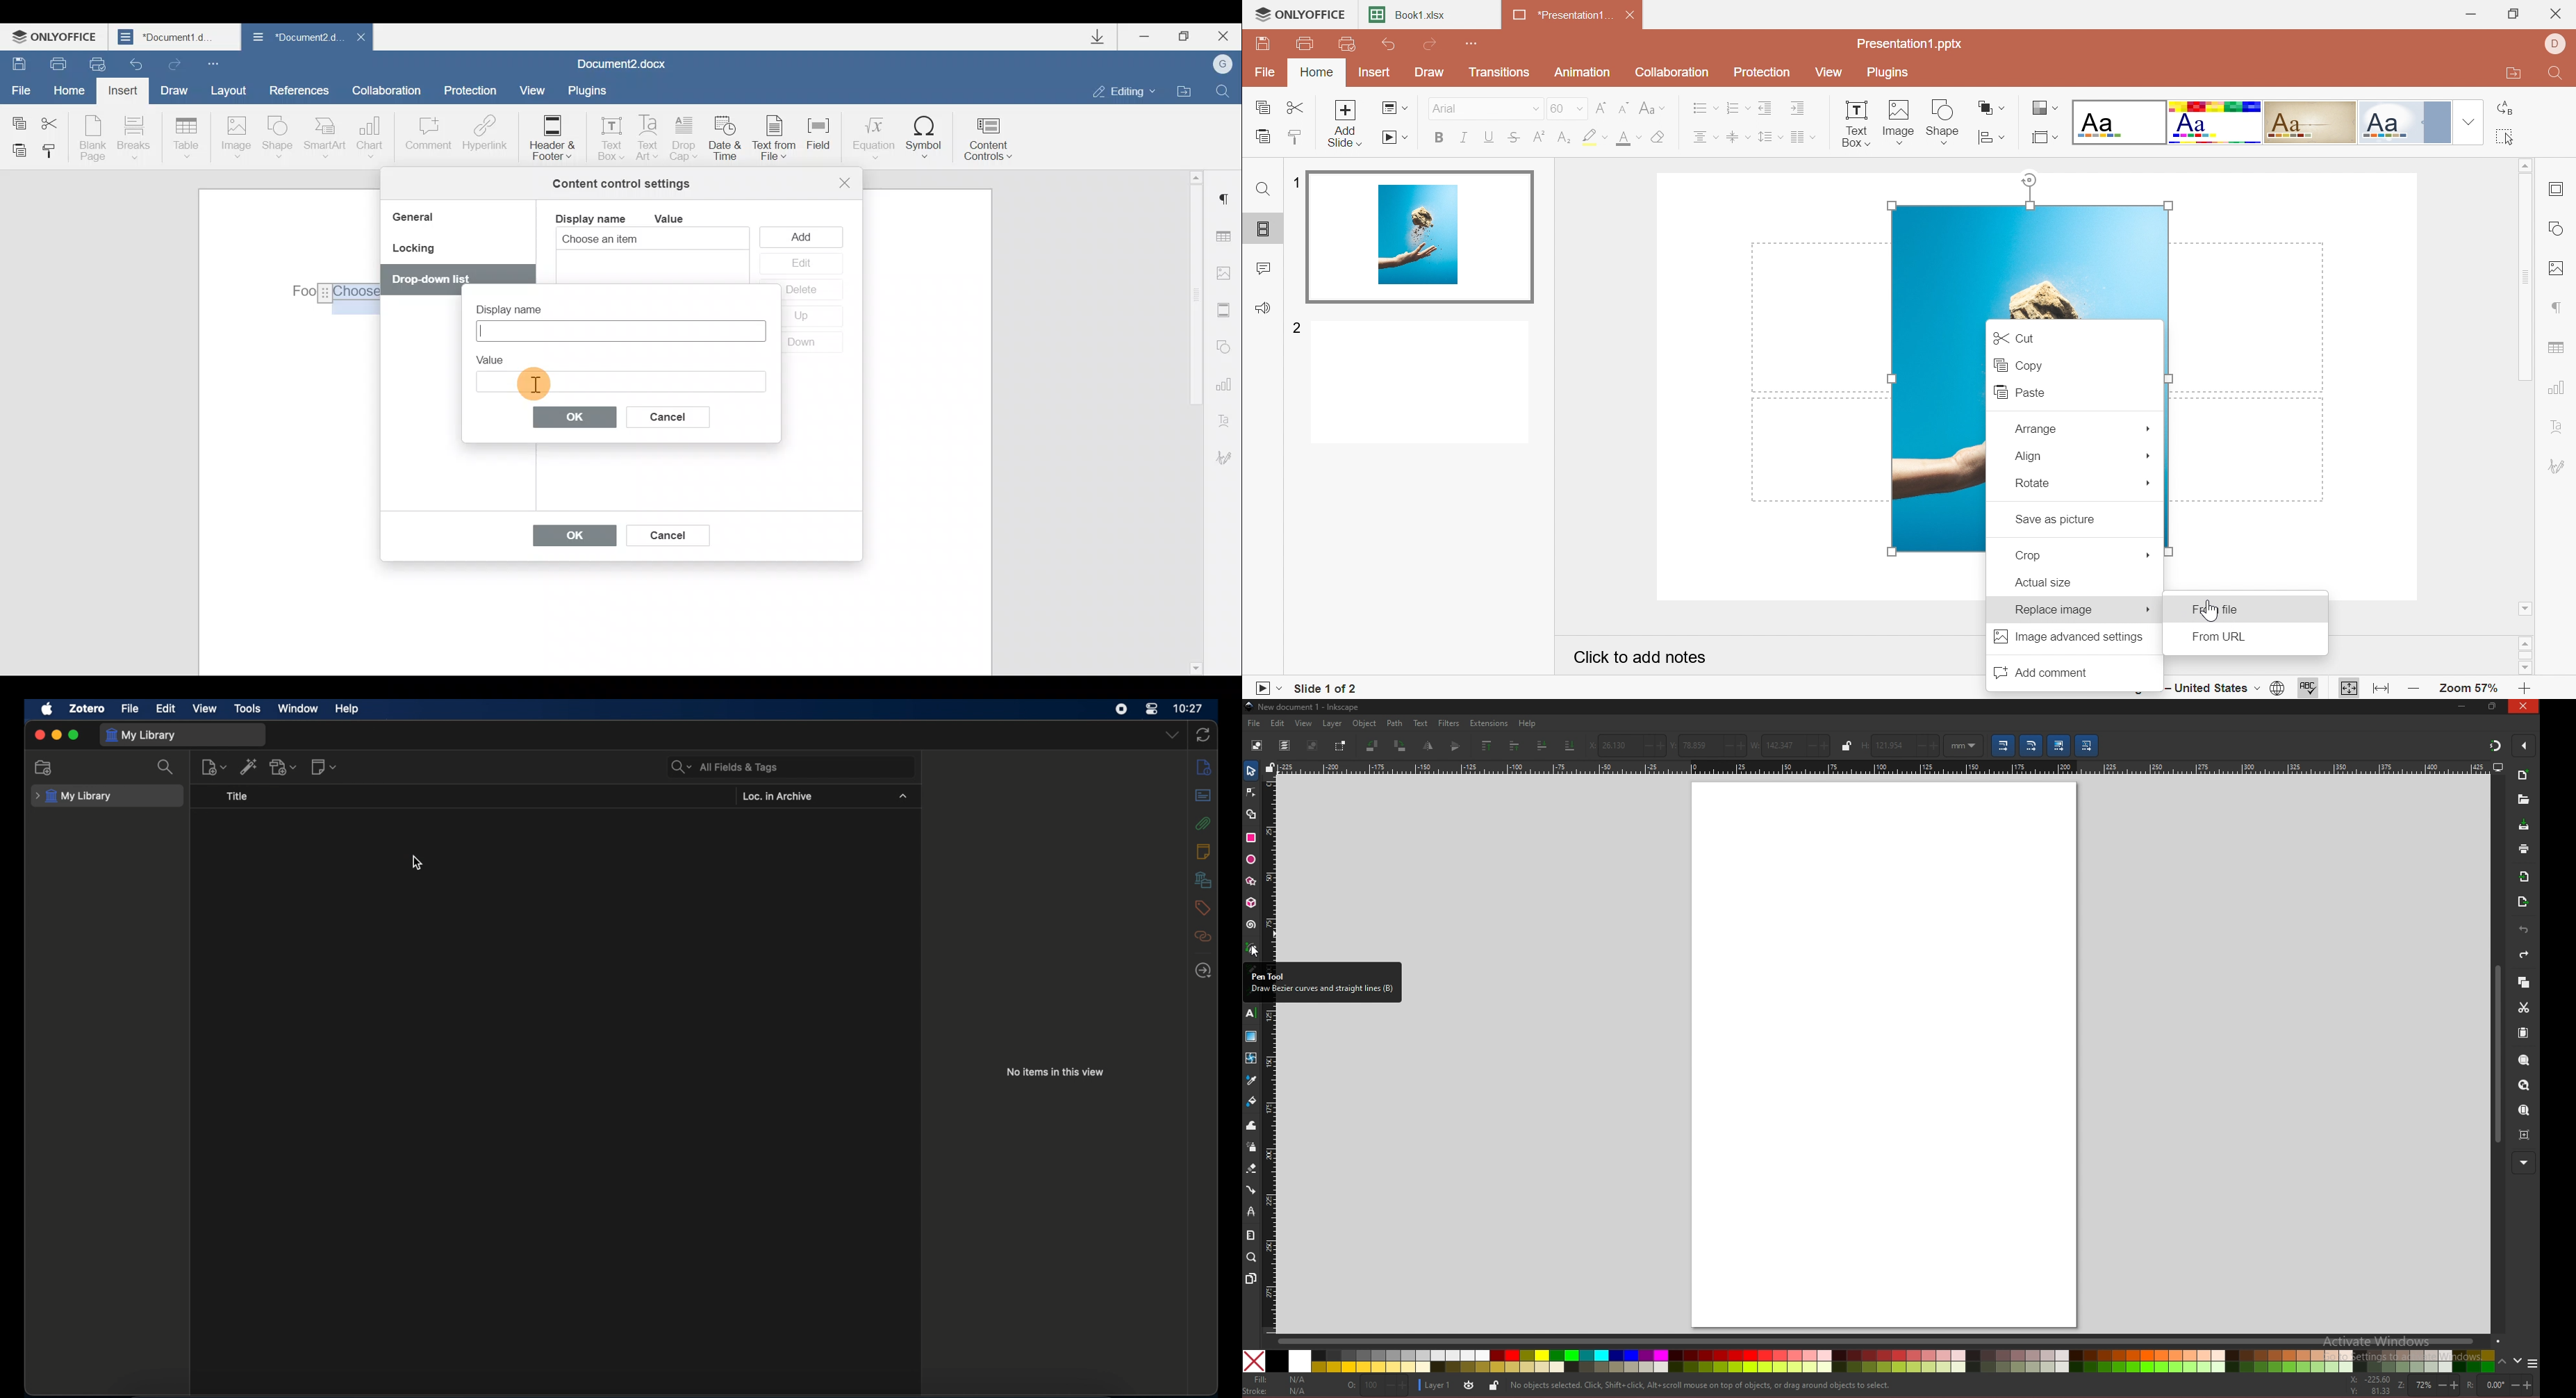  Describe the element at coordinates (1304, 723) in the screenshot. I see `view` at that location.